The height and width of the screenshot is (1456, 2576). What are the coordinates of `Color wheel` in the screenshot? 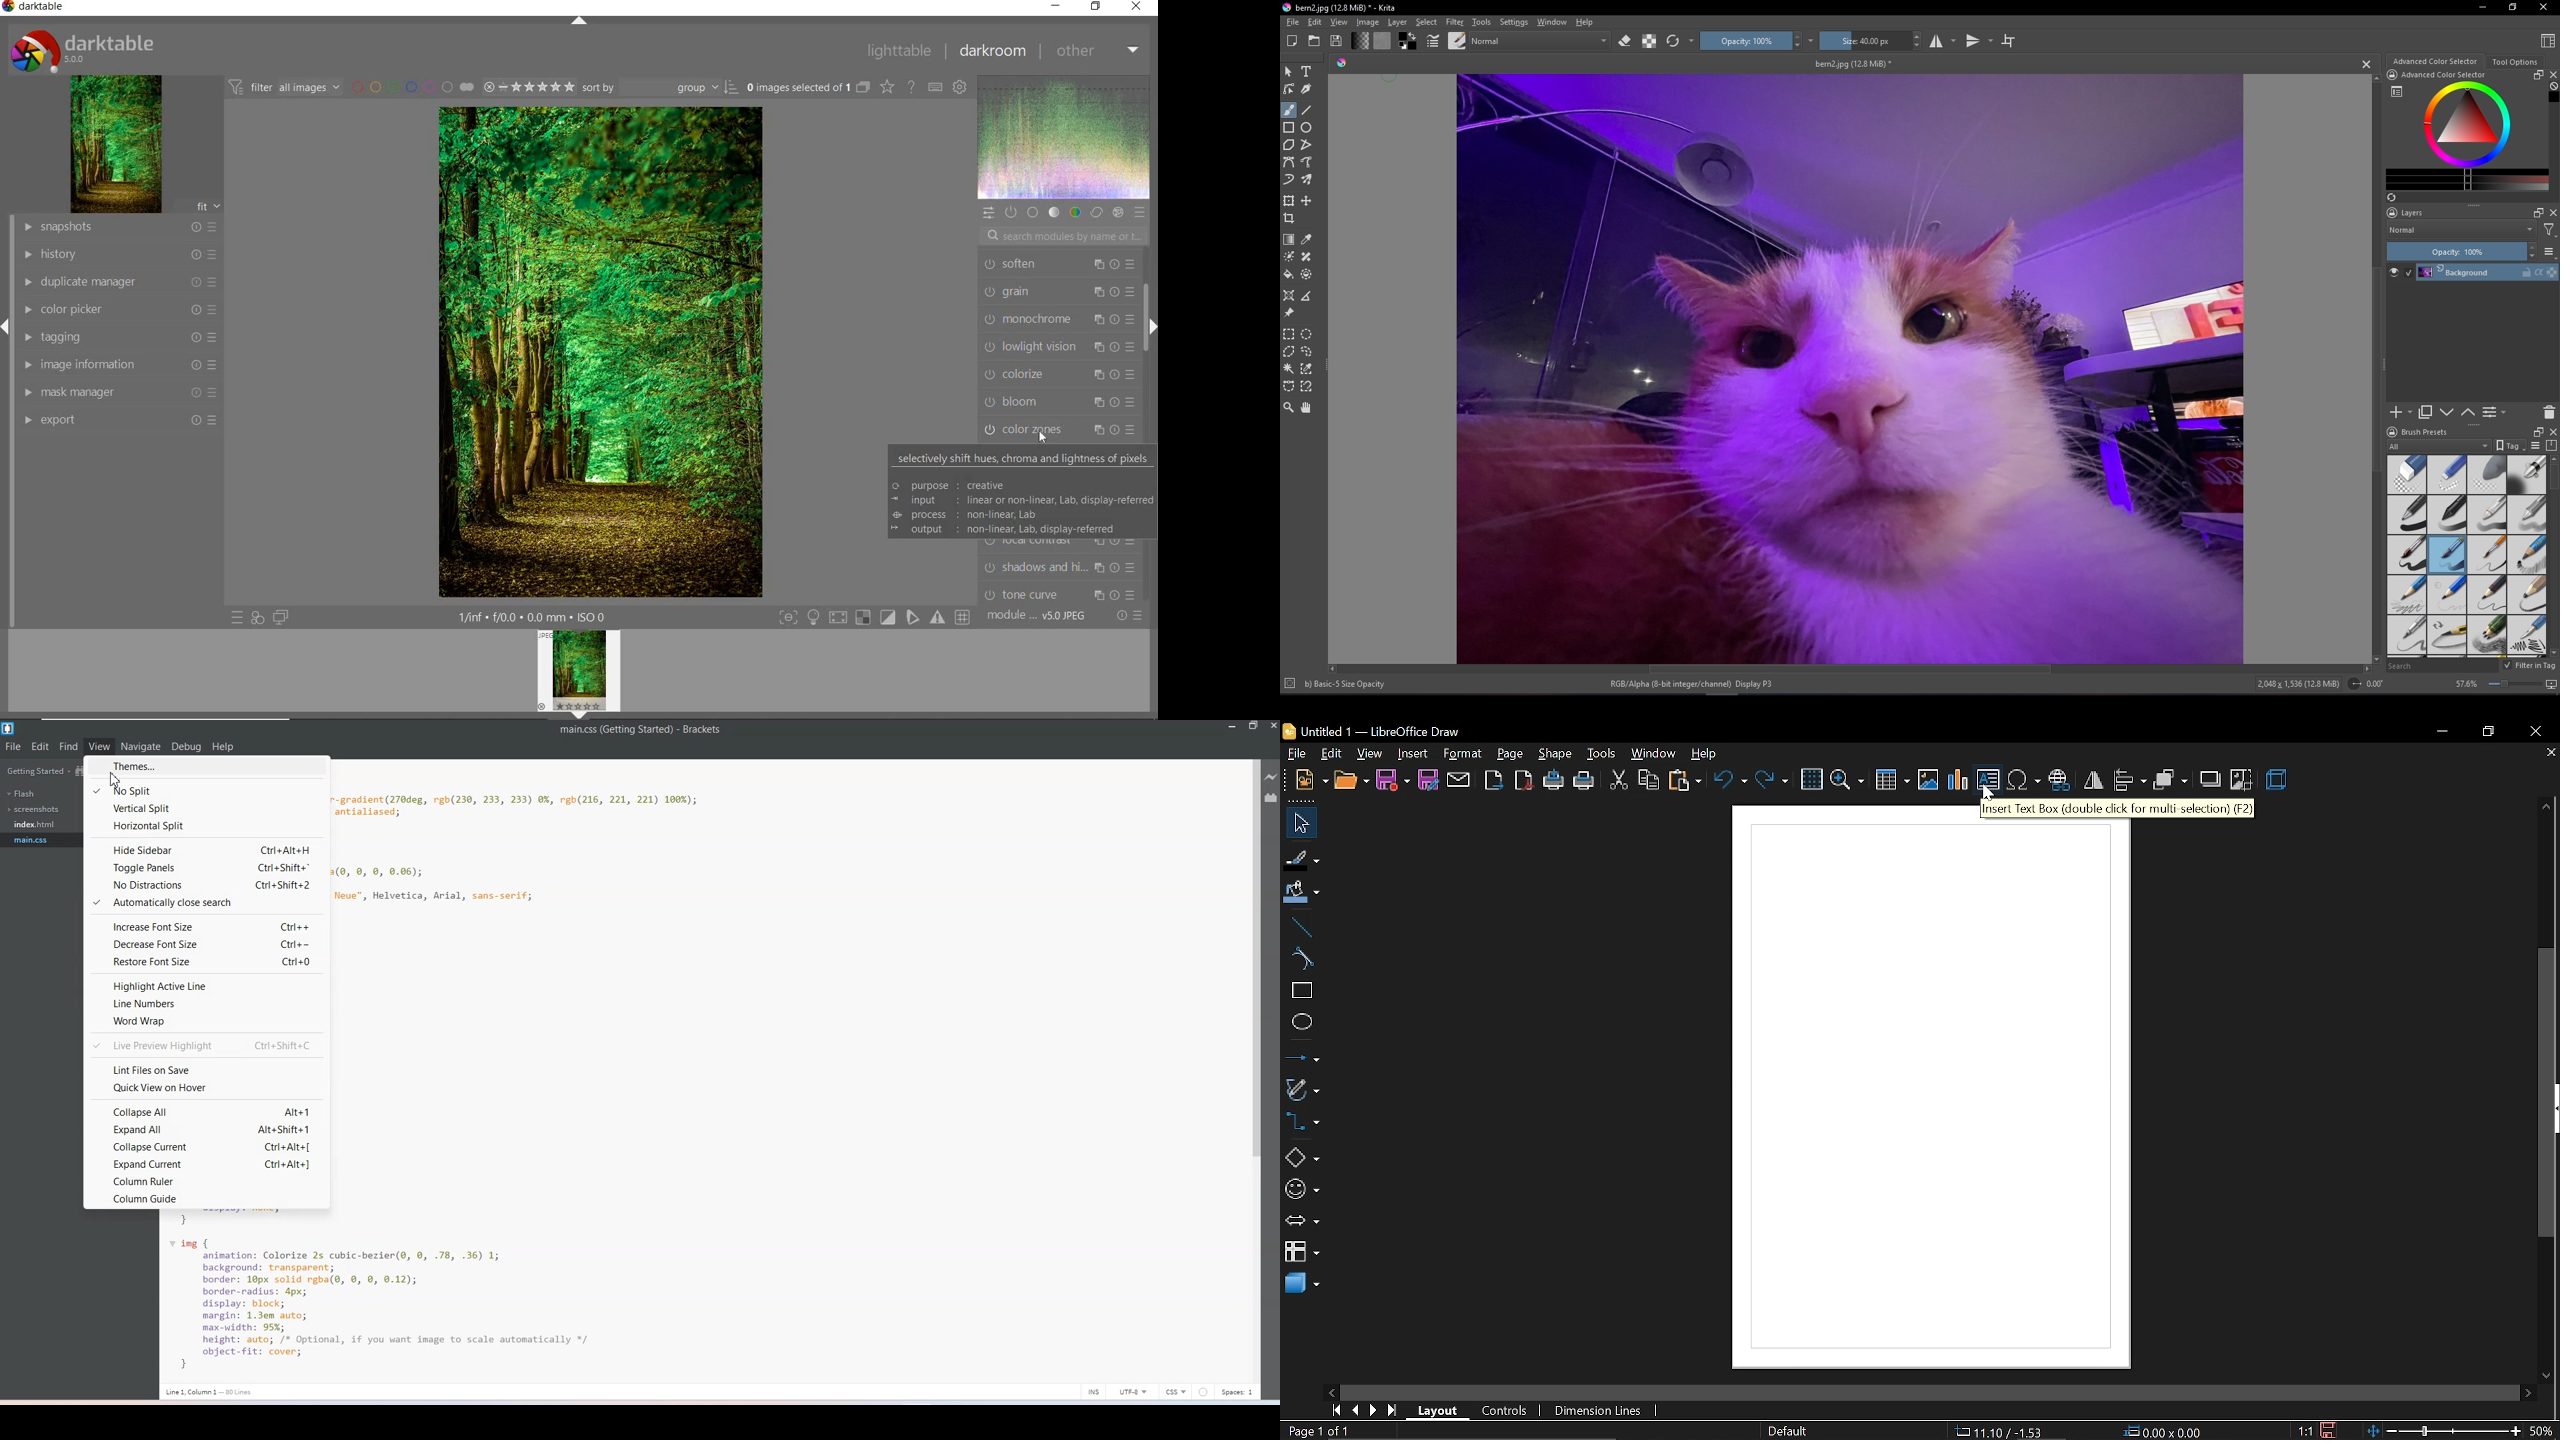 It's located at (2466, 124).